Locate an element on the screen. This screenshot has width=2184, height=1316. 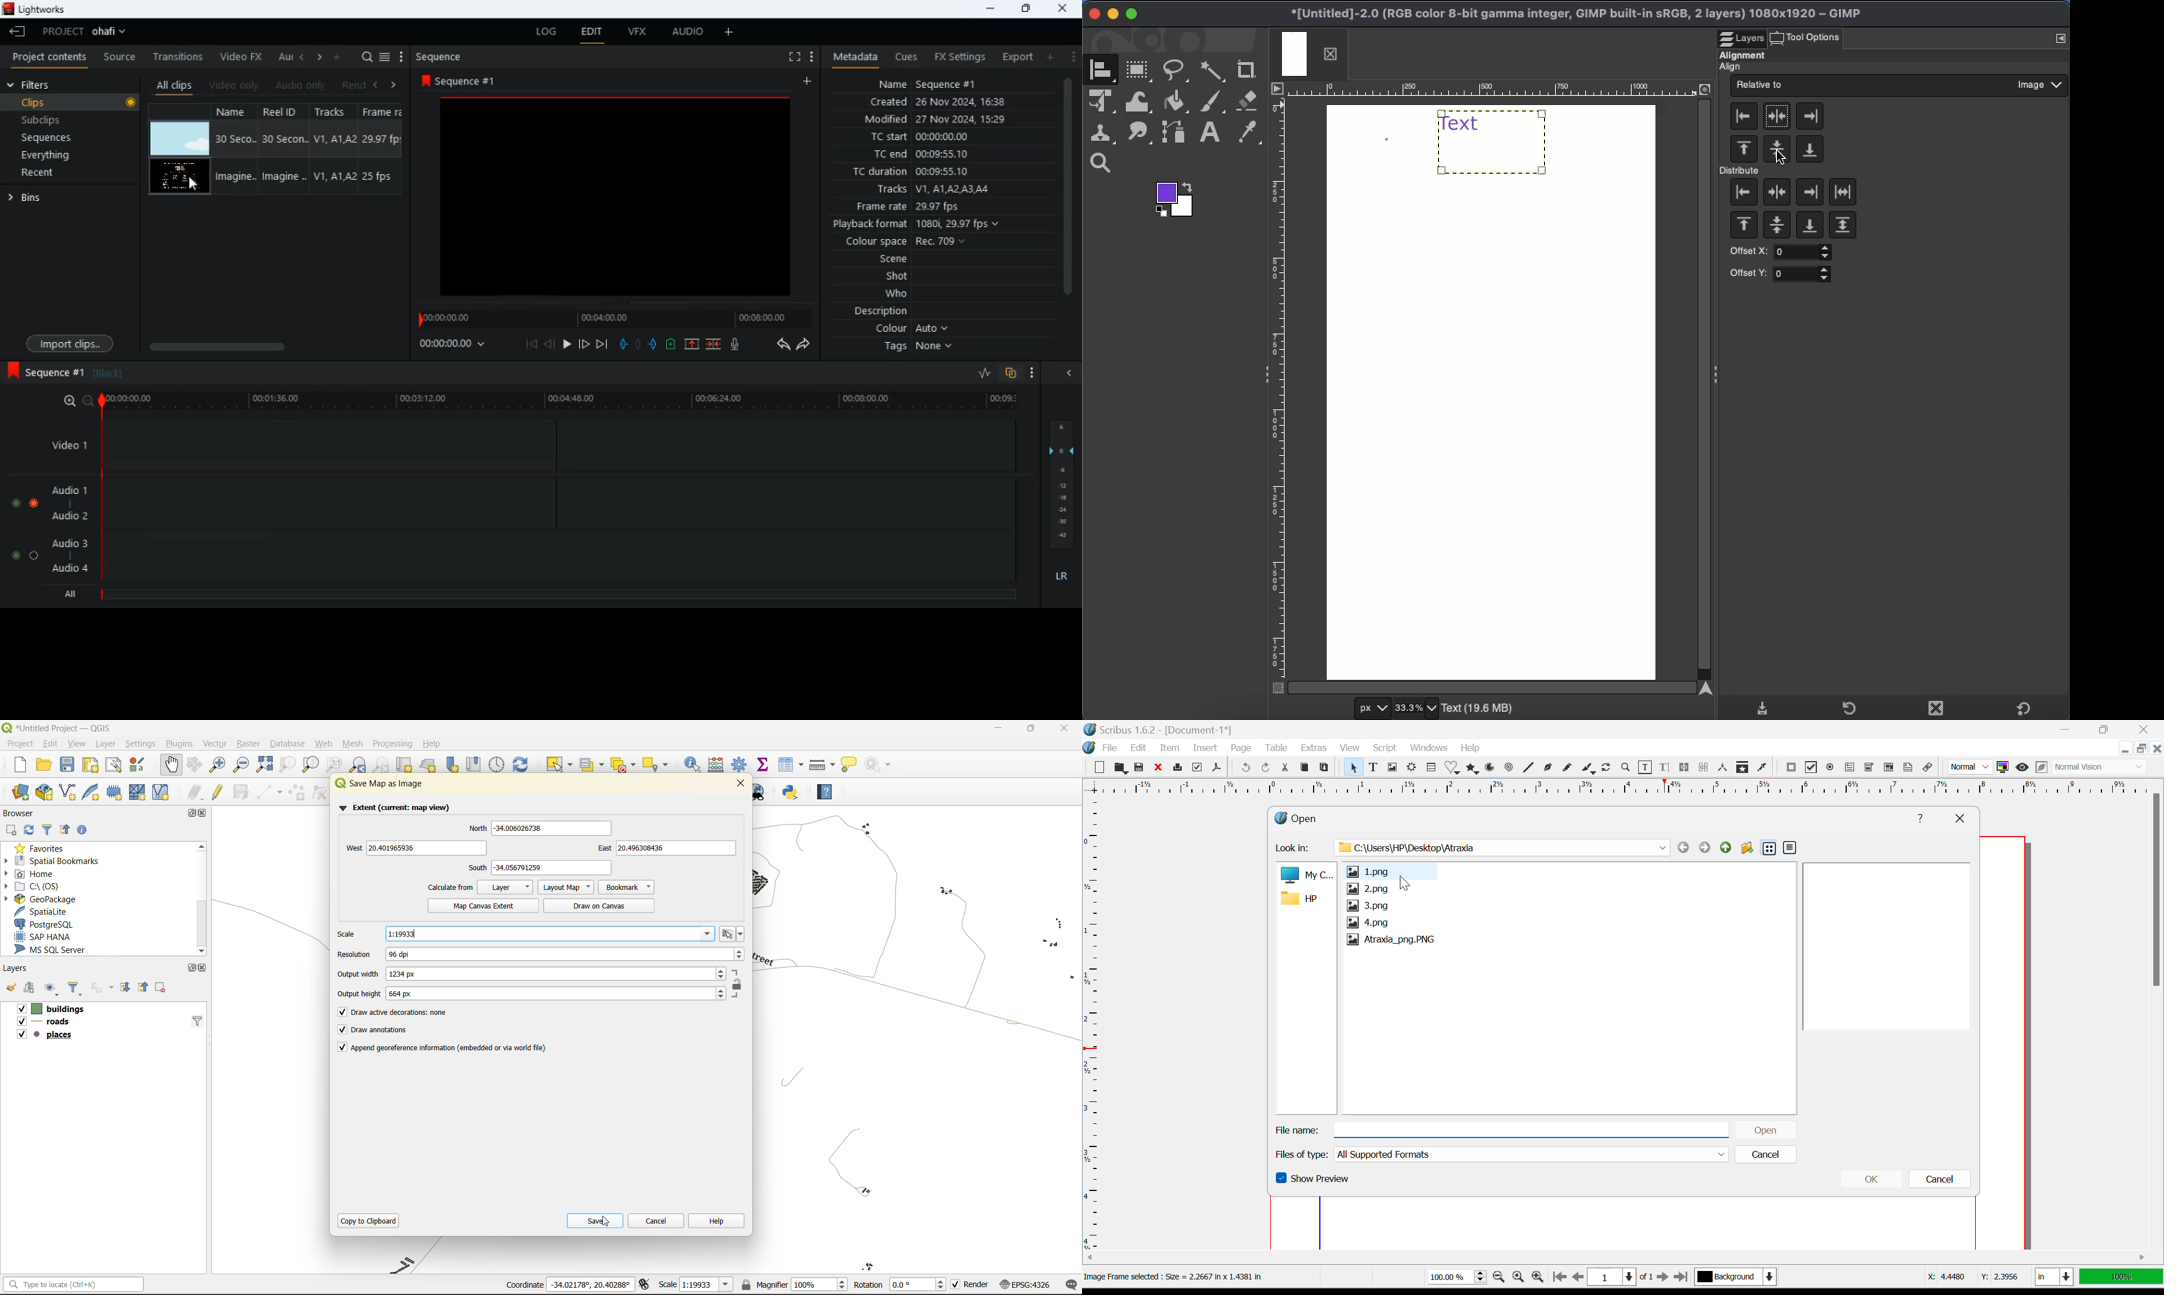
recent is located at coordinates (52, 174).